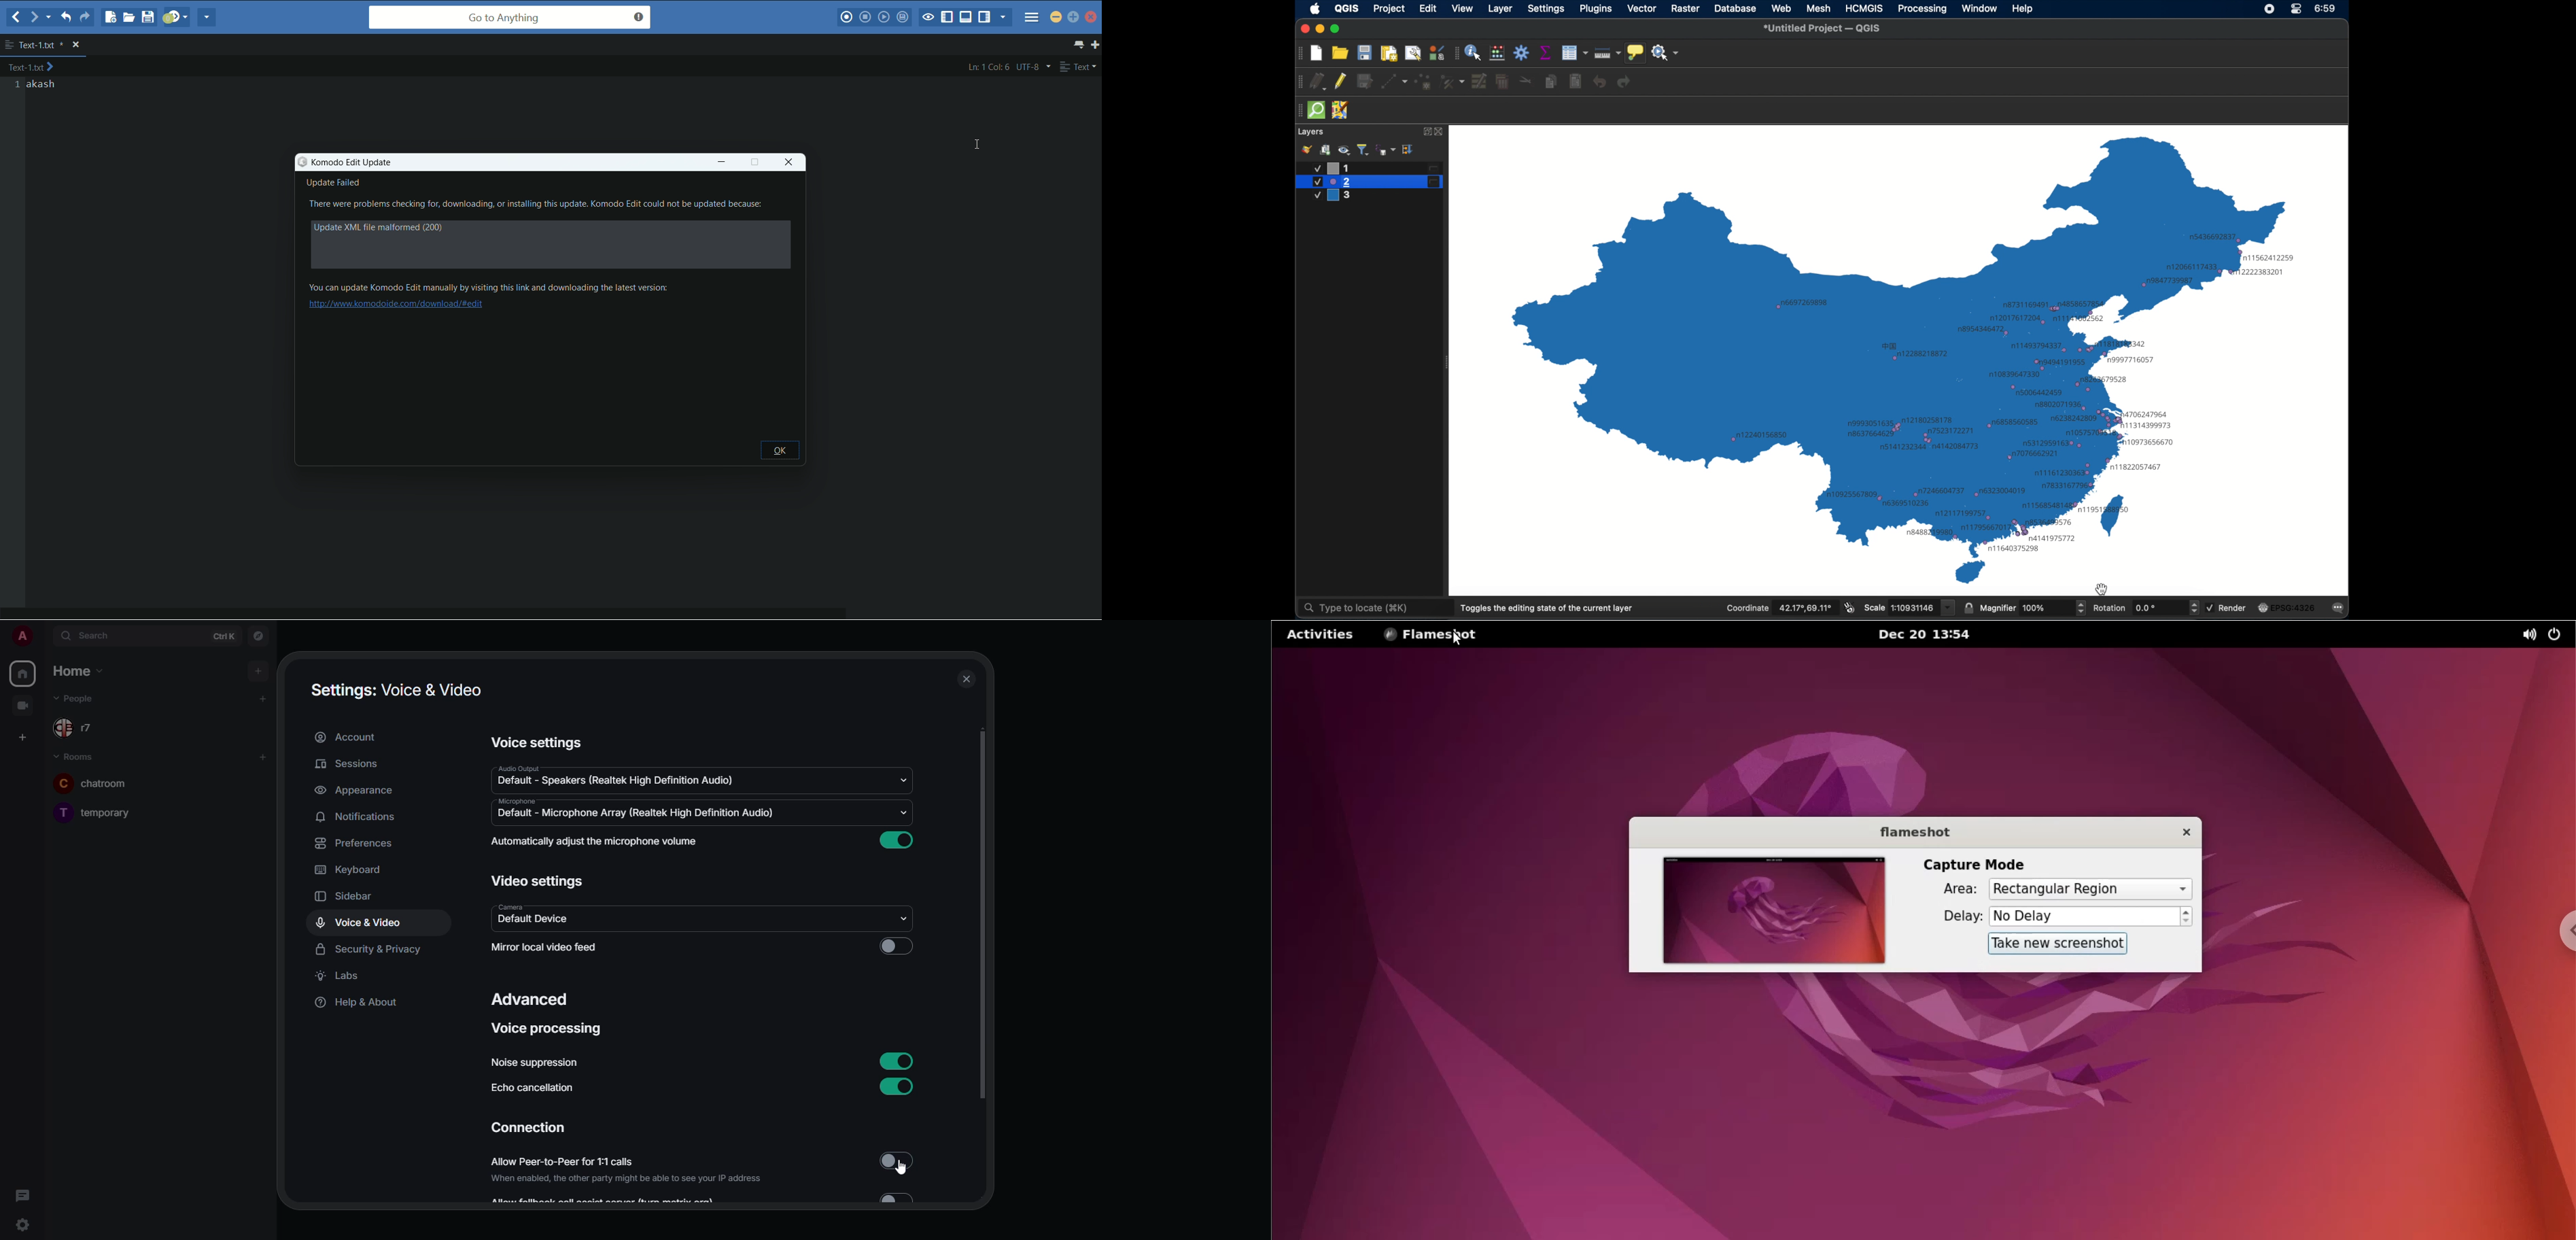 The image size is (2576, 1260). I want to click on home, so click(76, 672).